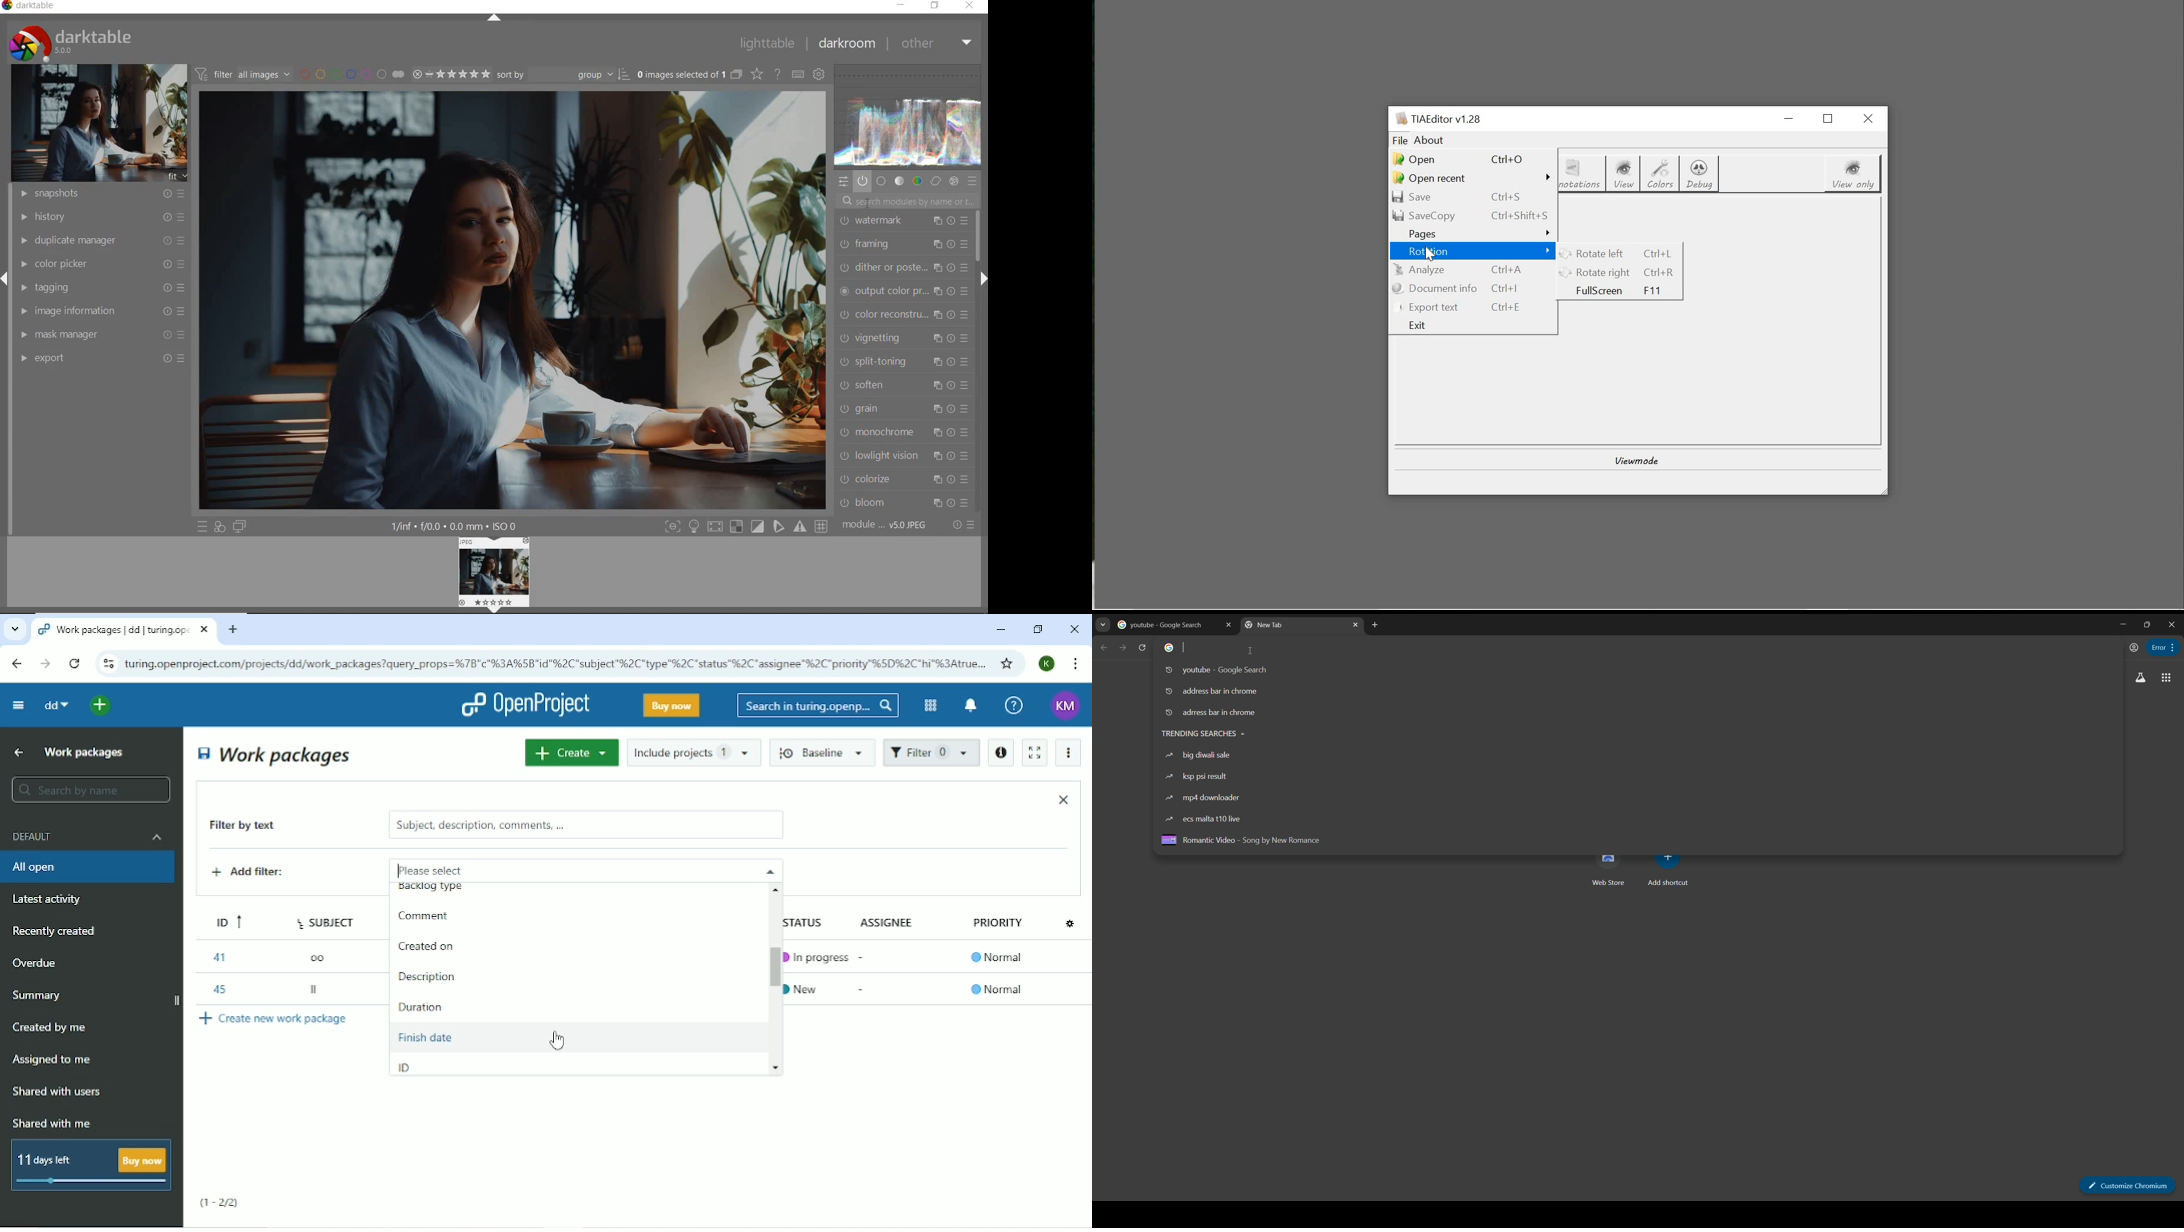  What do you see at coordinates (175, 1002) in the screenshot?
I see `close side bar` at bounding box center [175, 1002].